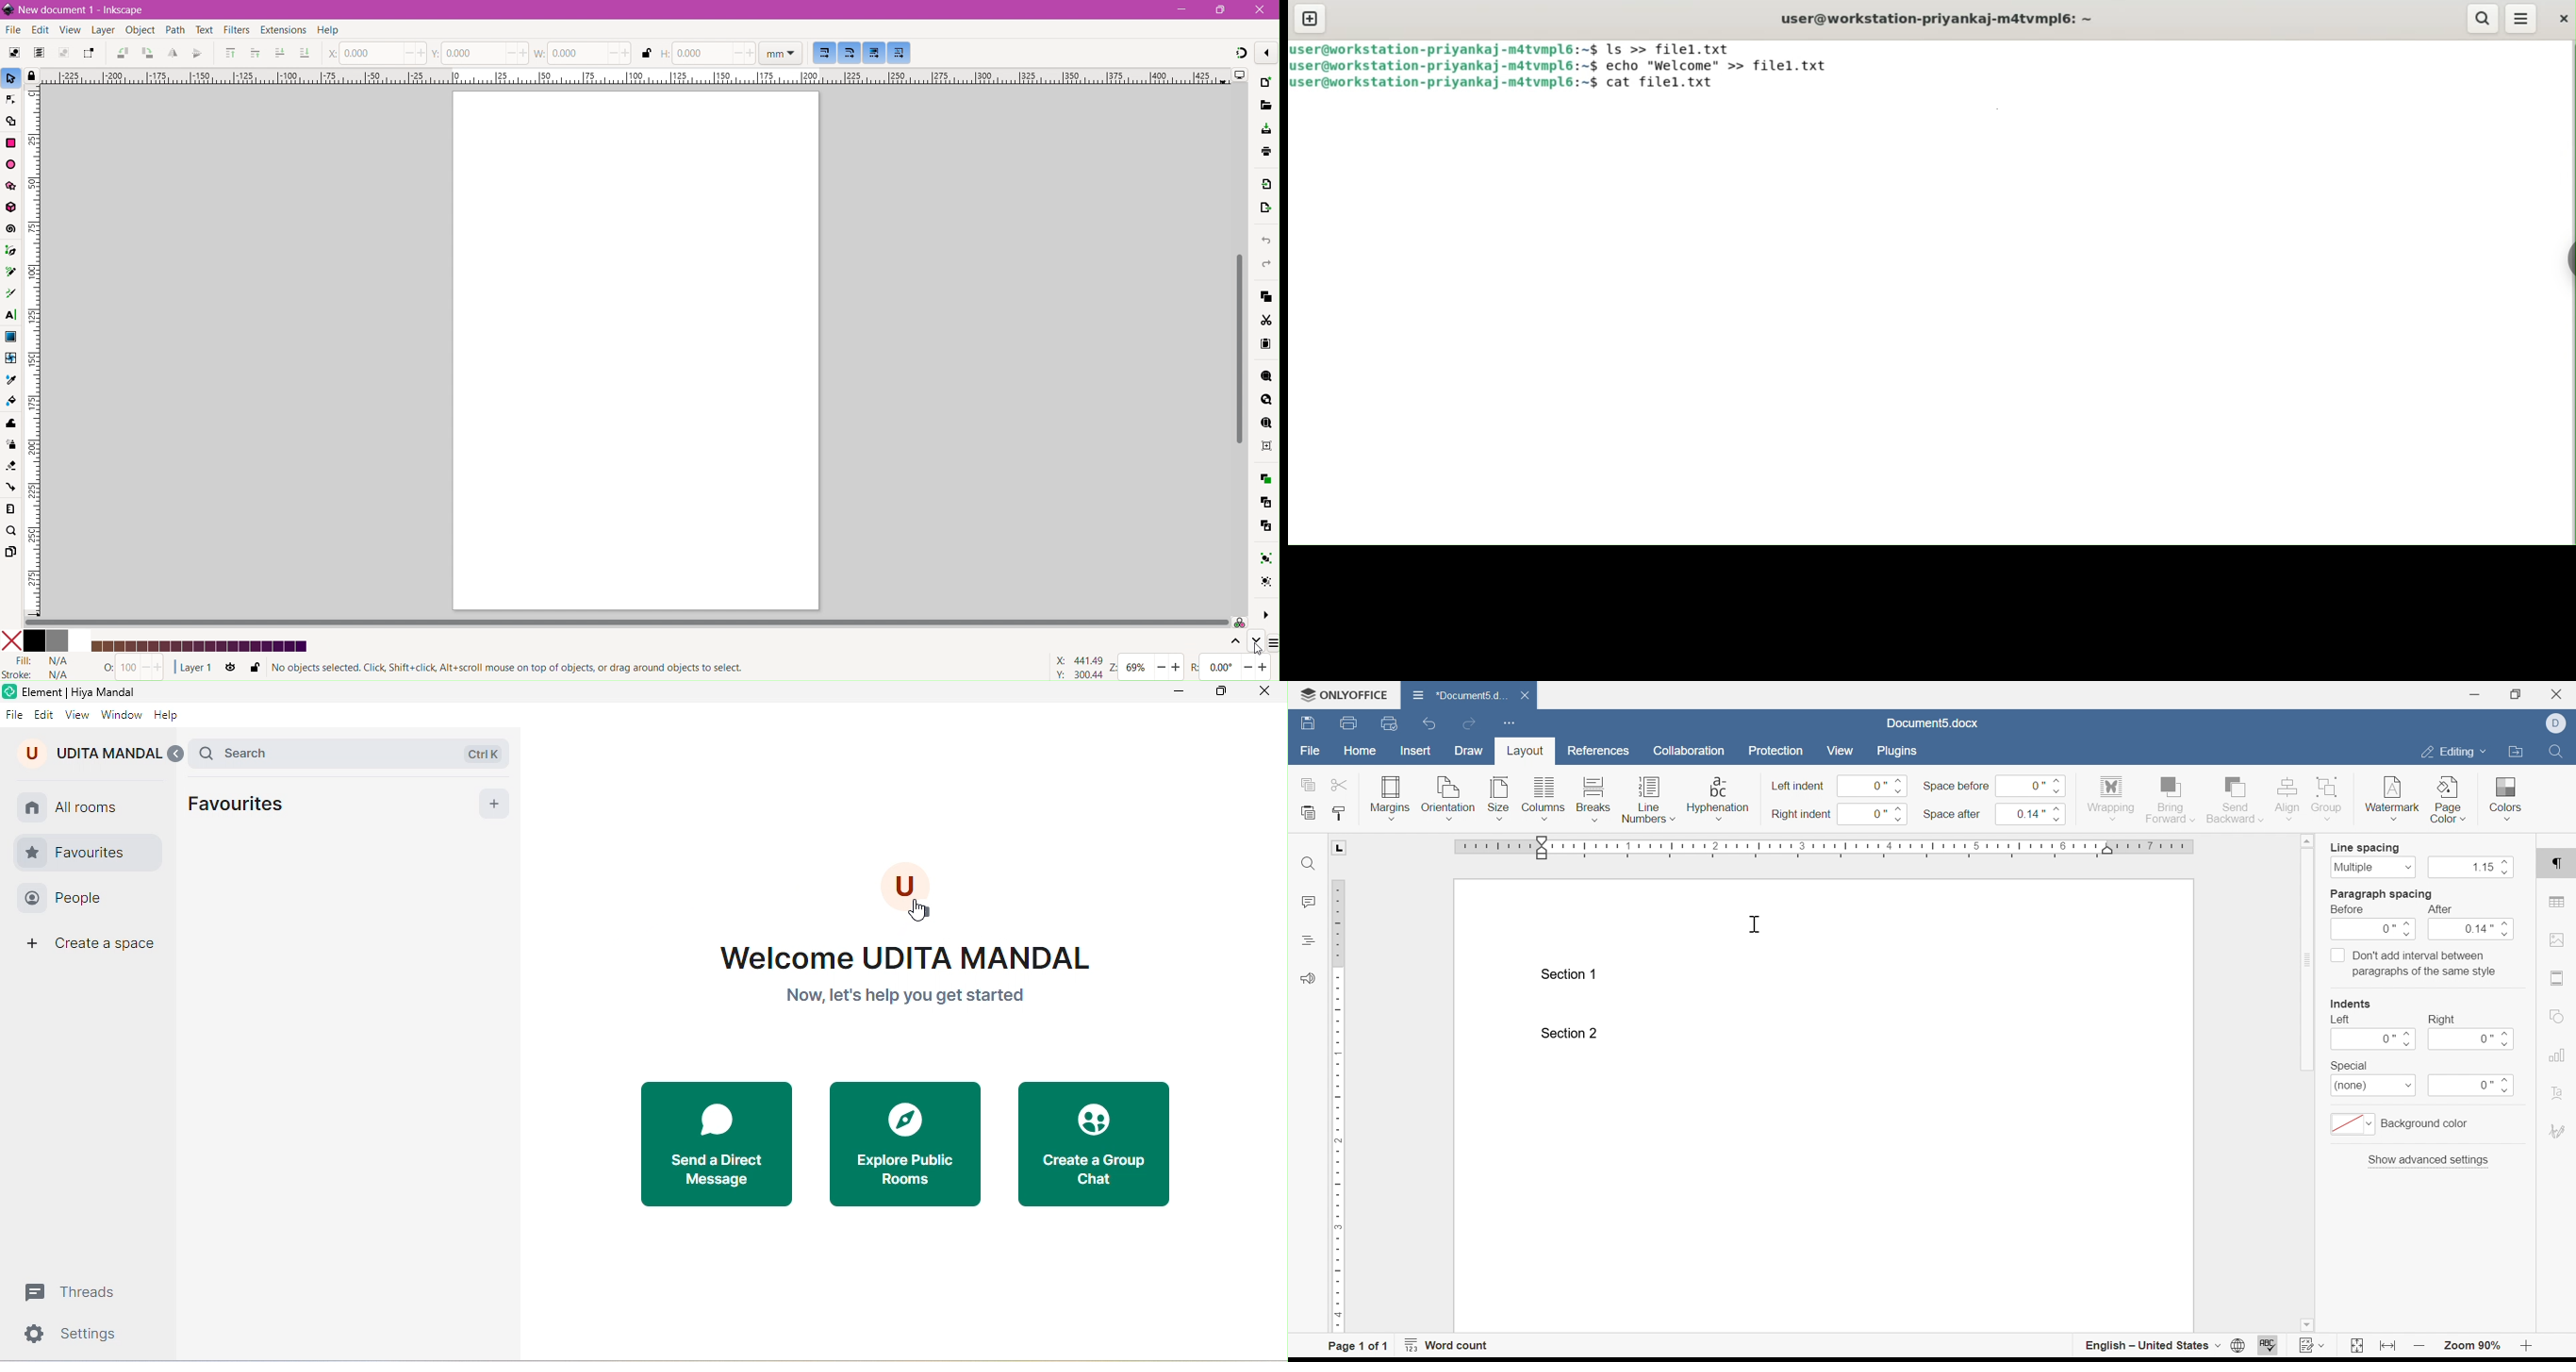 Image resolution: width=2576 pixels, height=1372 pixels. Describe the element at coordinates (647, 54) in the screenshot. I see `When locked, change both width and height by the same proportion ` at that location.